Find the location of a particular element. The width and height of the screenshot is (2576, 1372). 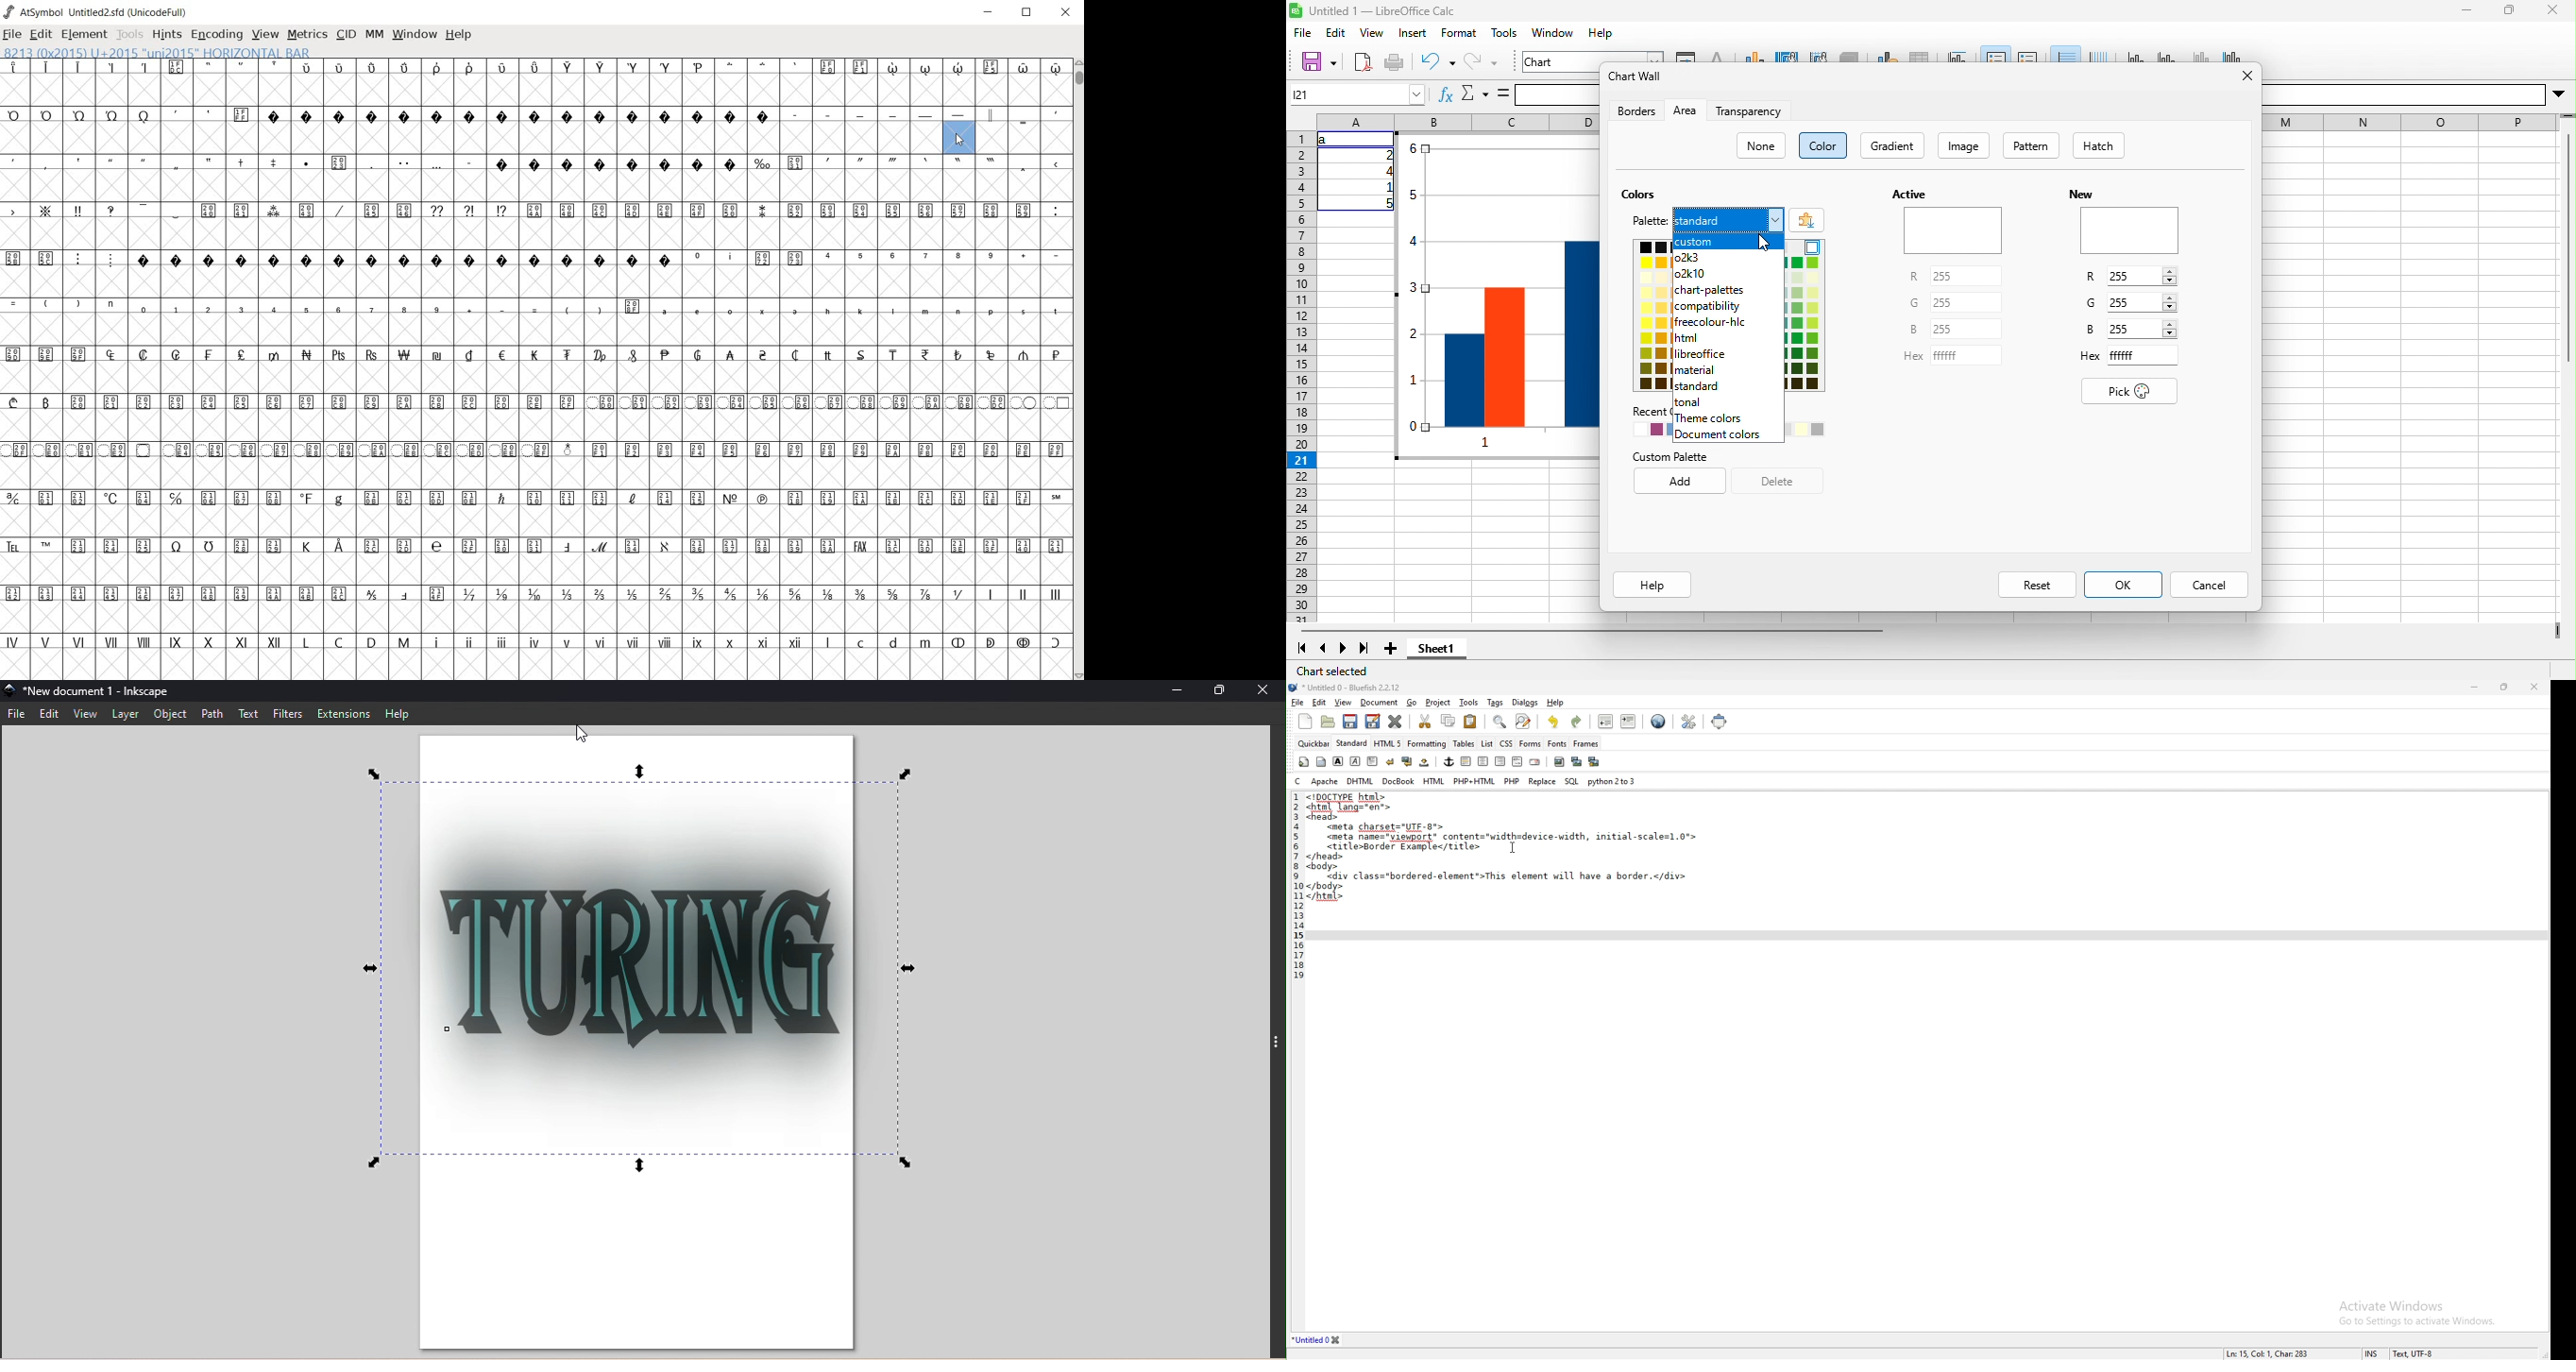

Cursor is located at coordinates (1513, 849).